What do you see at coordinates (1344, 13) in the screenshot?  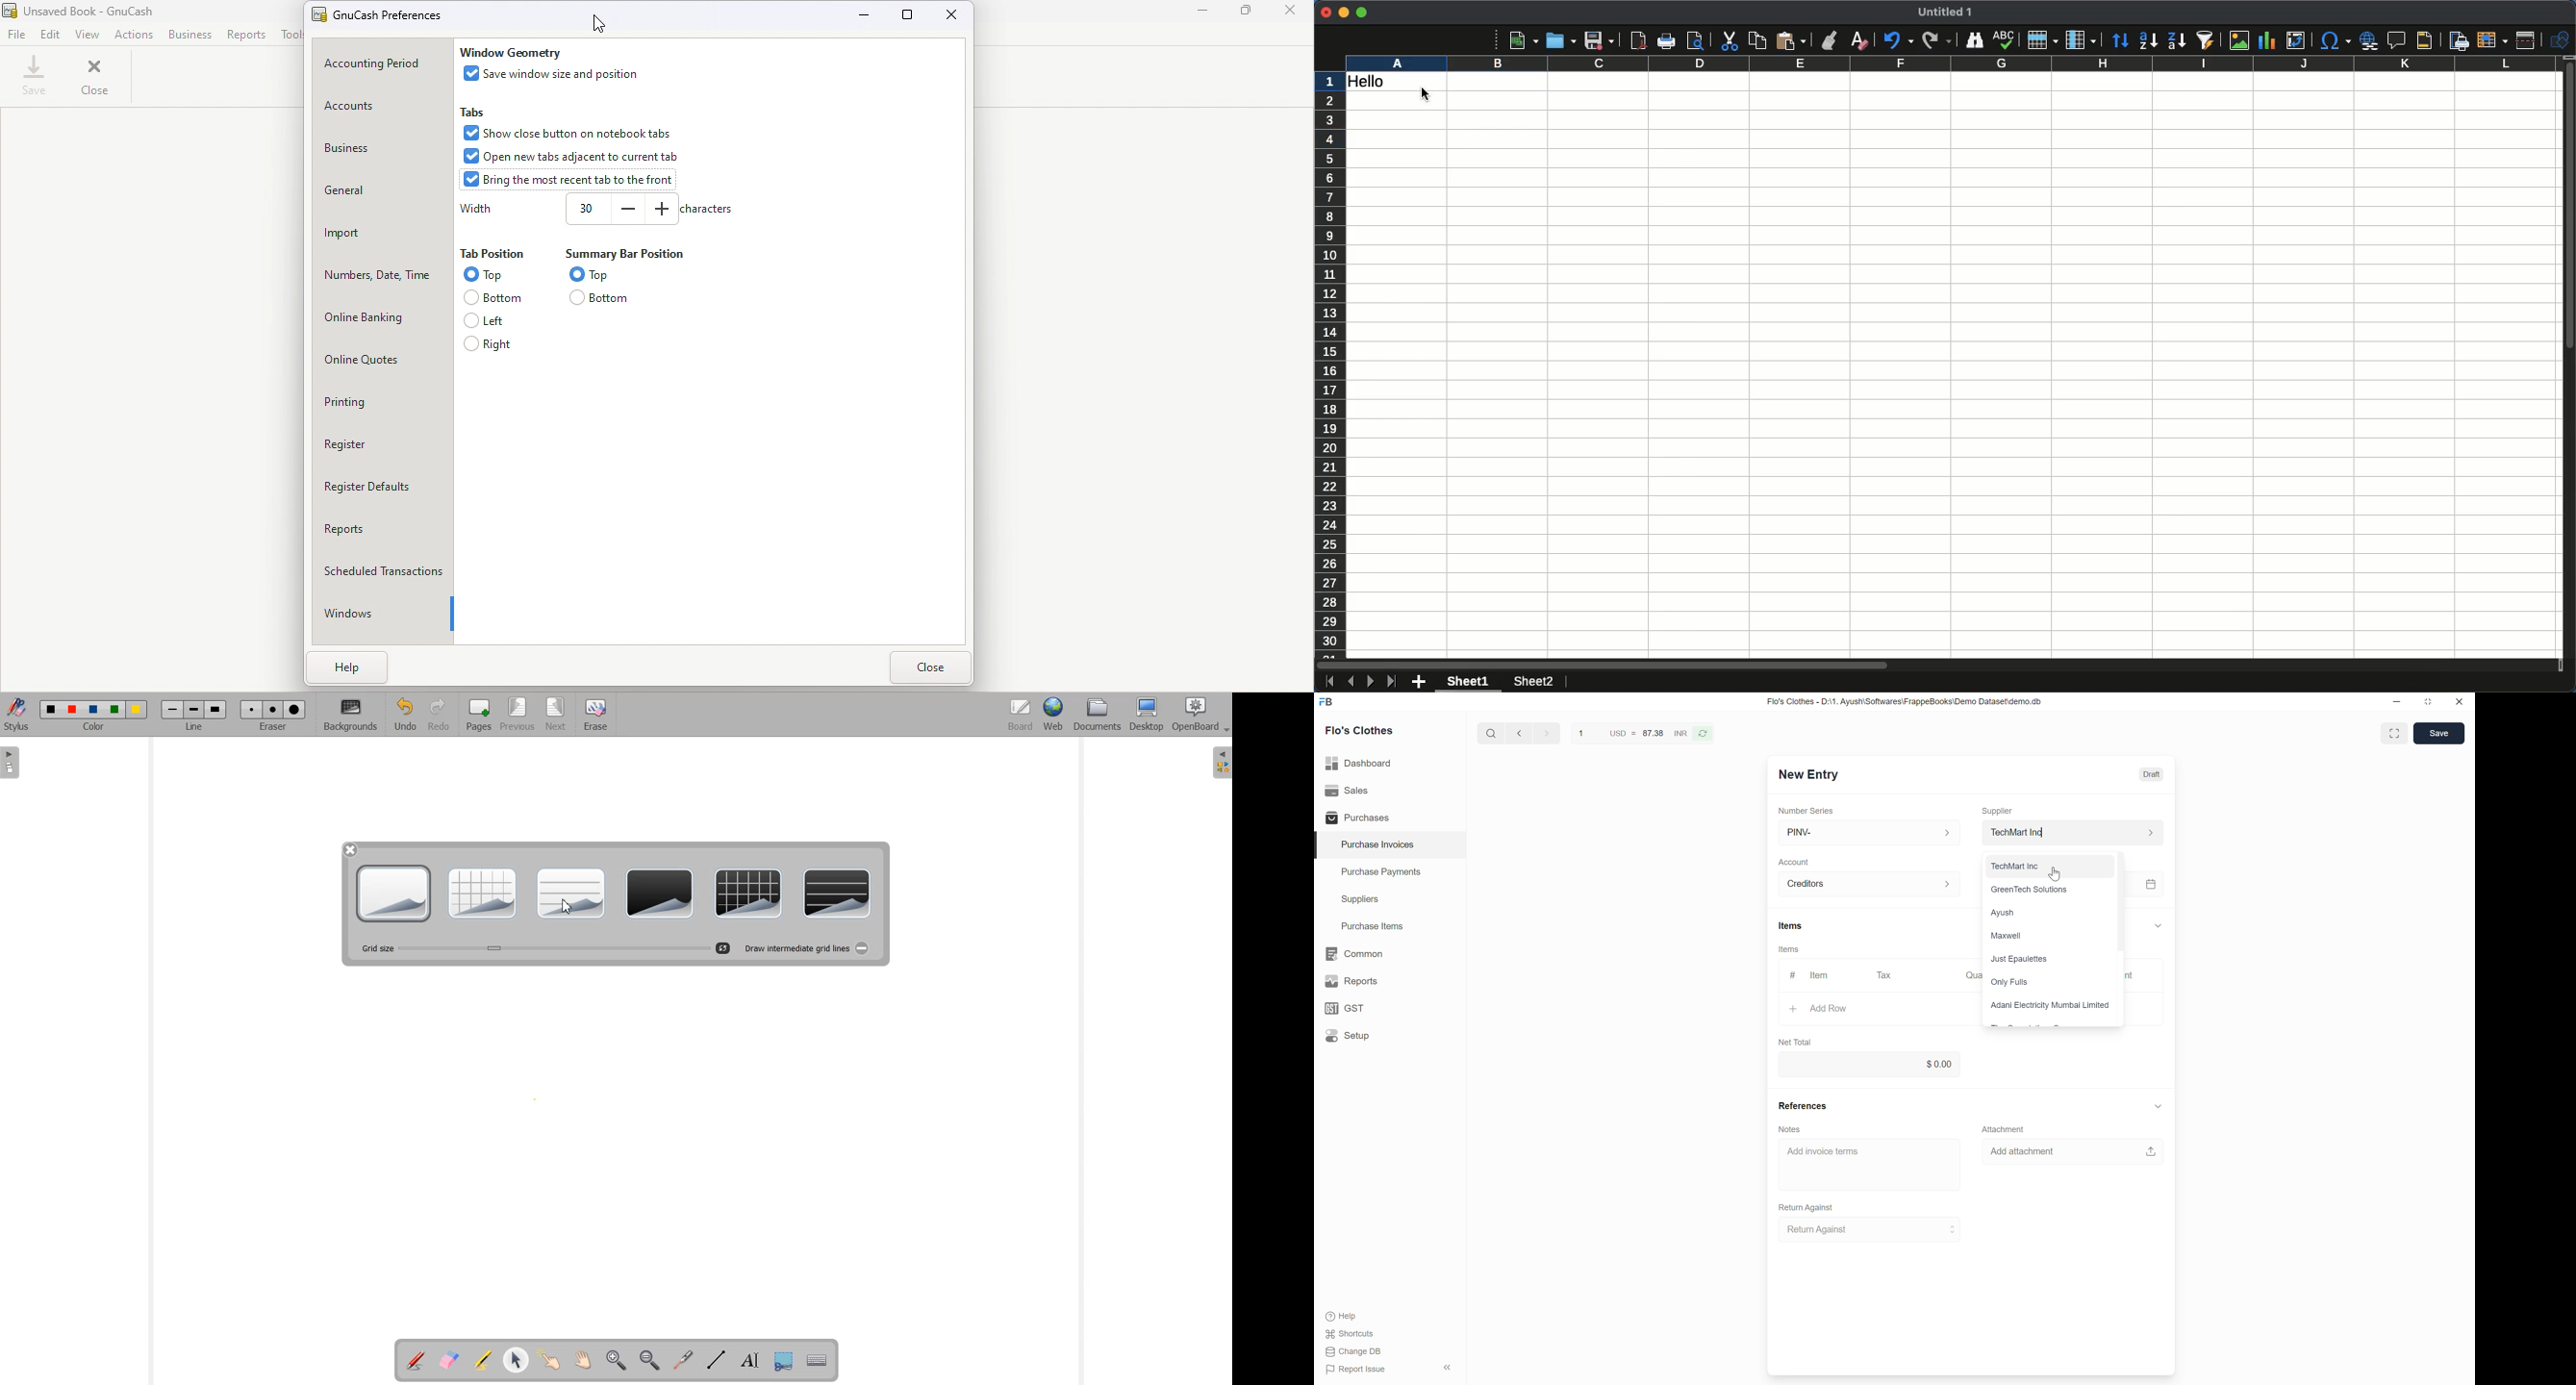 I see `Minimize` at bounding box center [1344, 13].